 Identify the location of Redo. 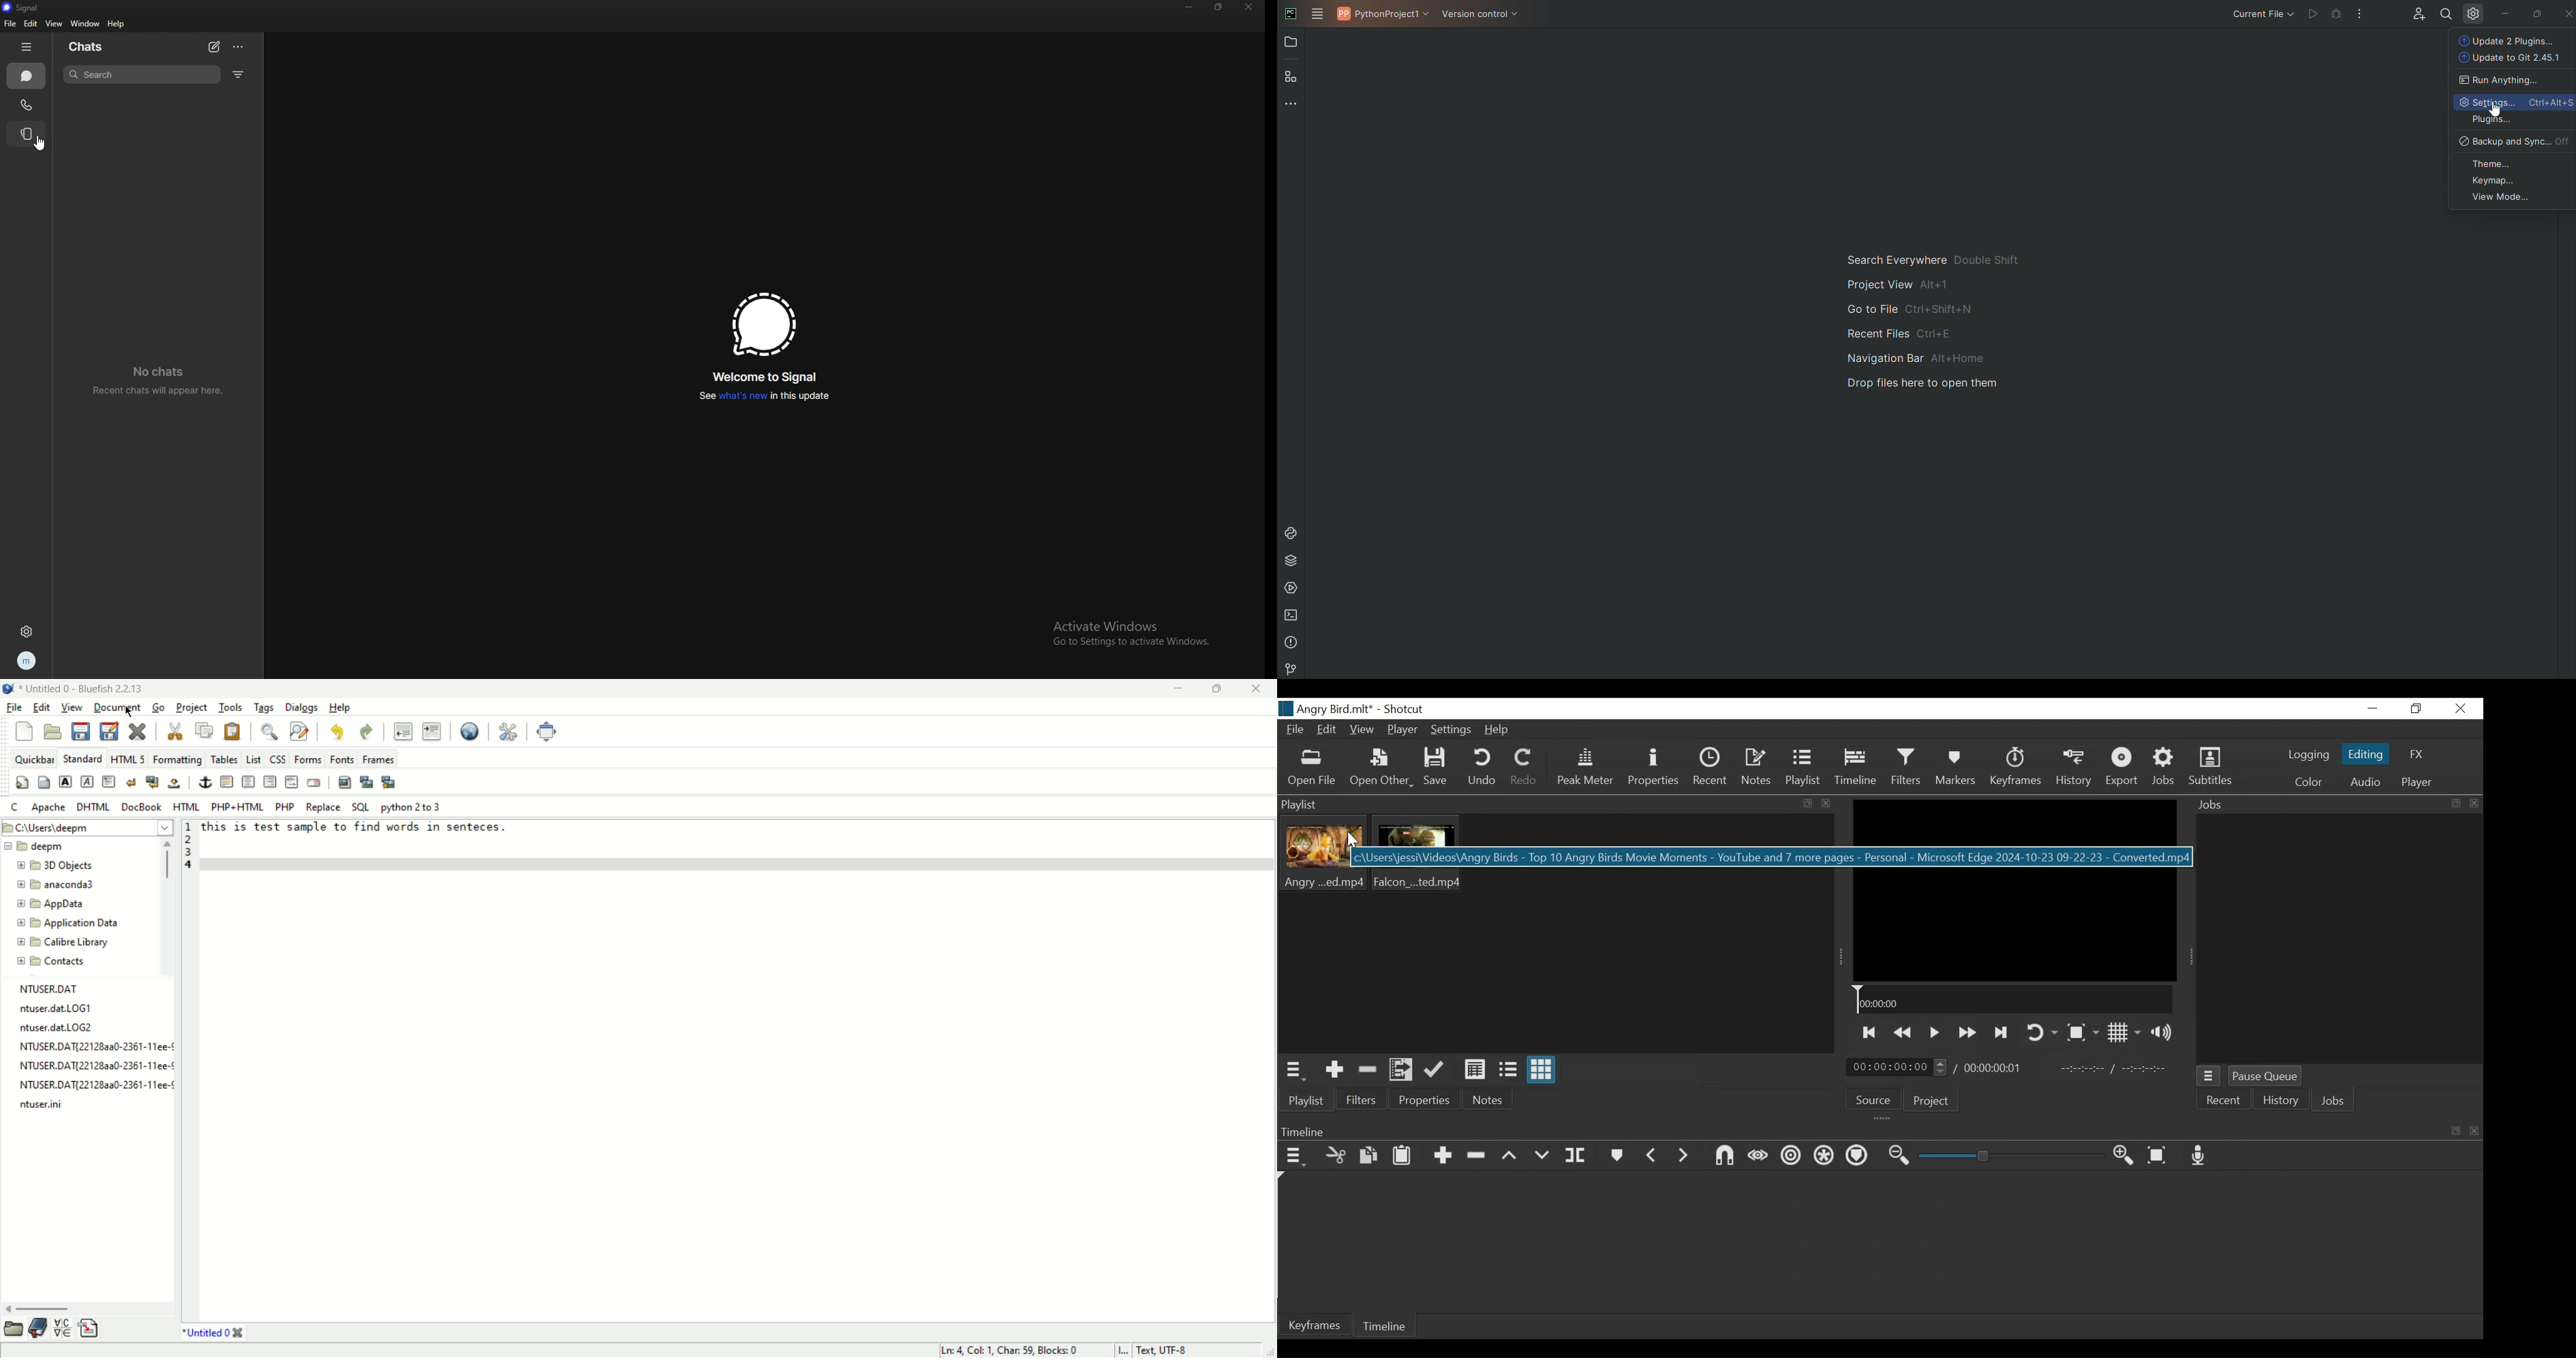
(1523, 769).